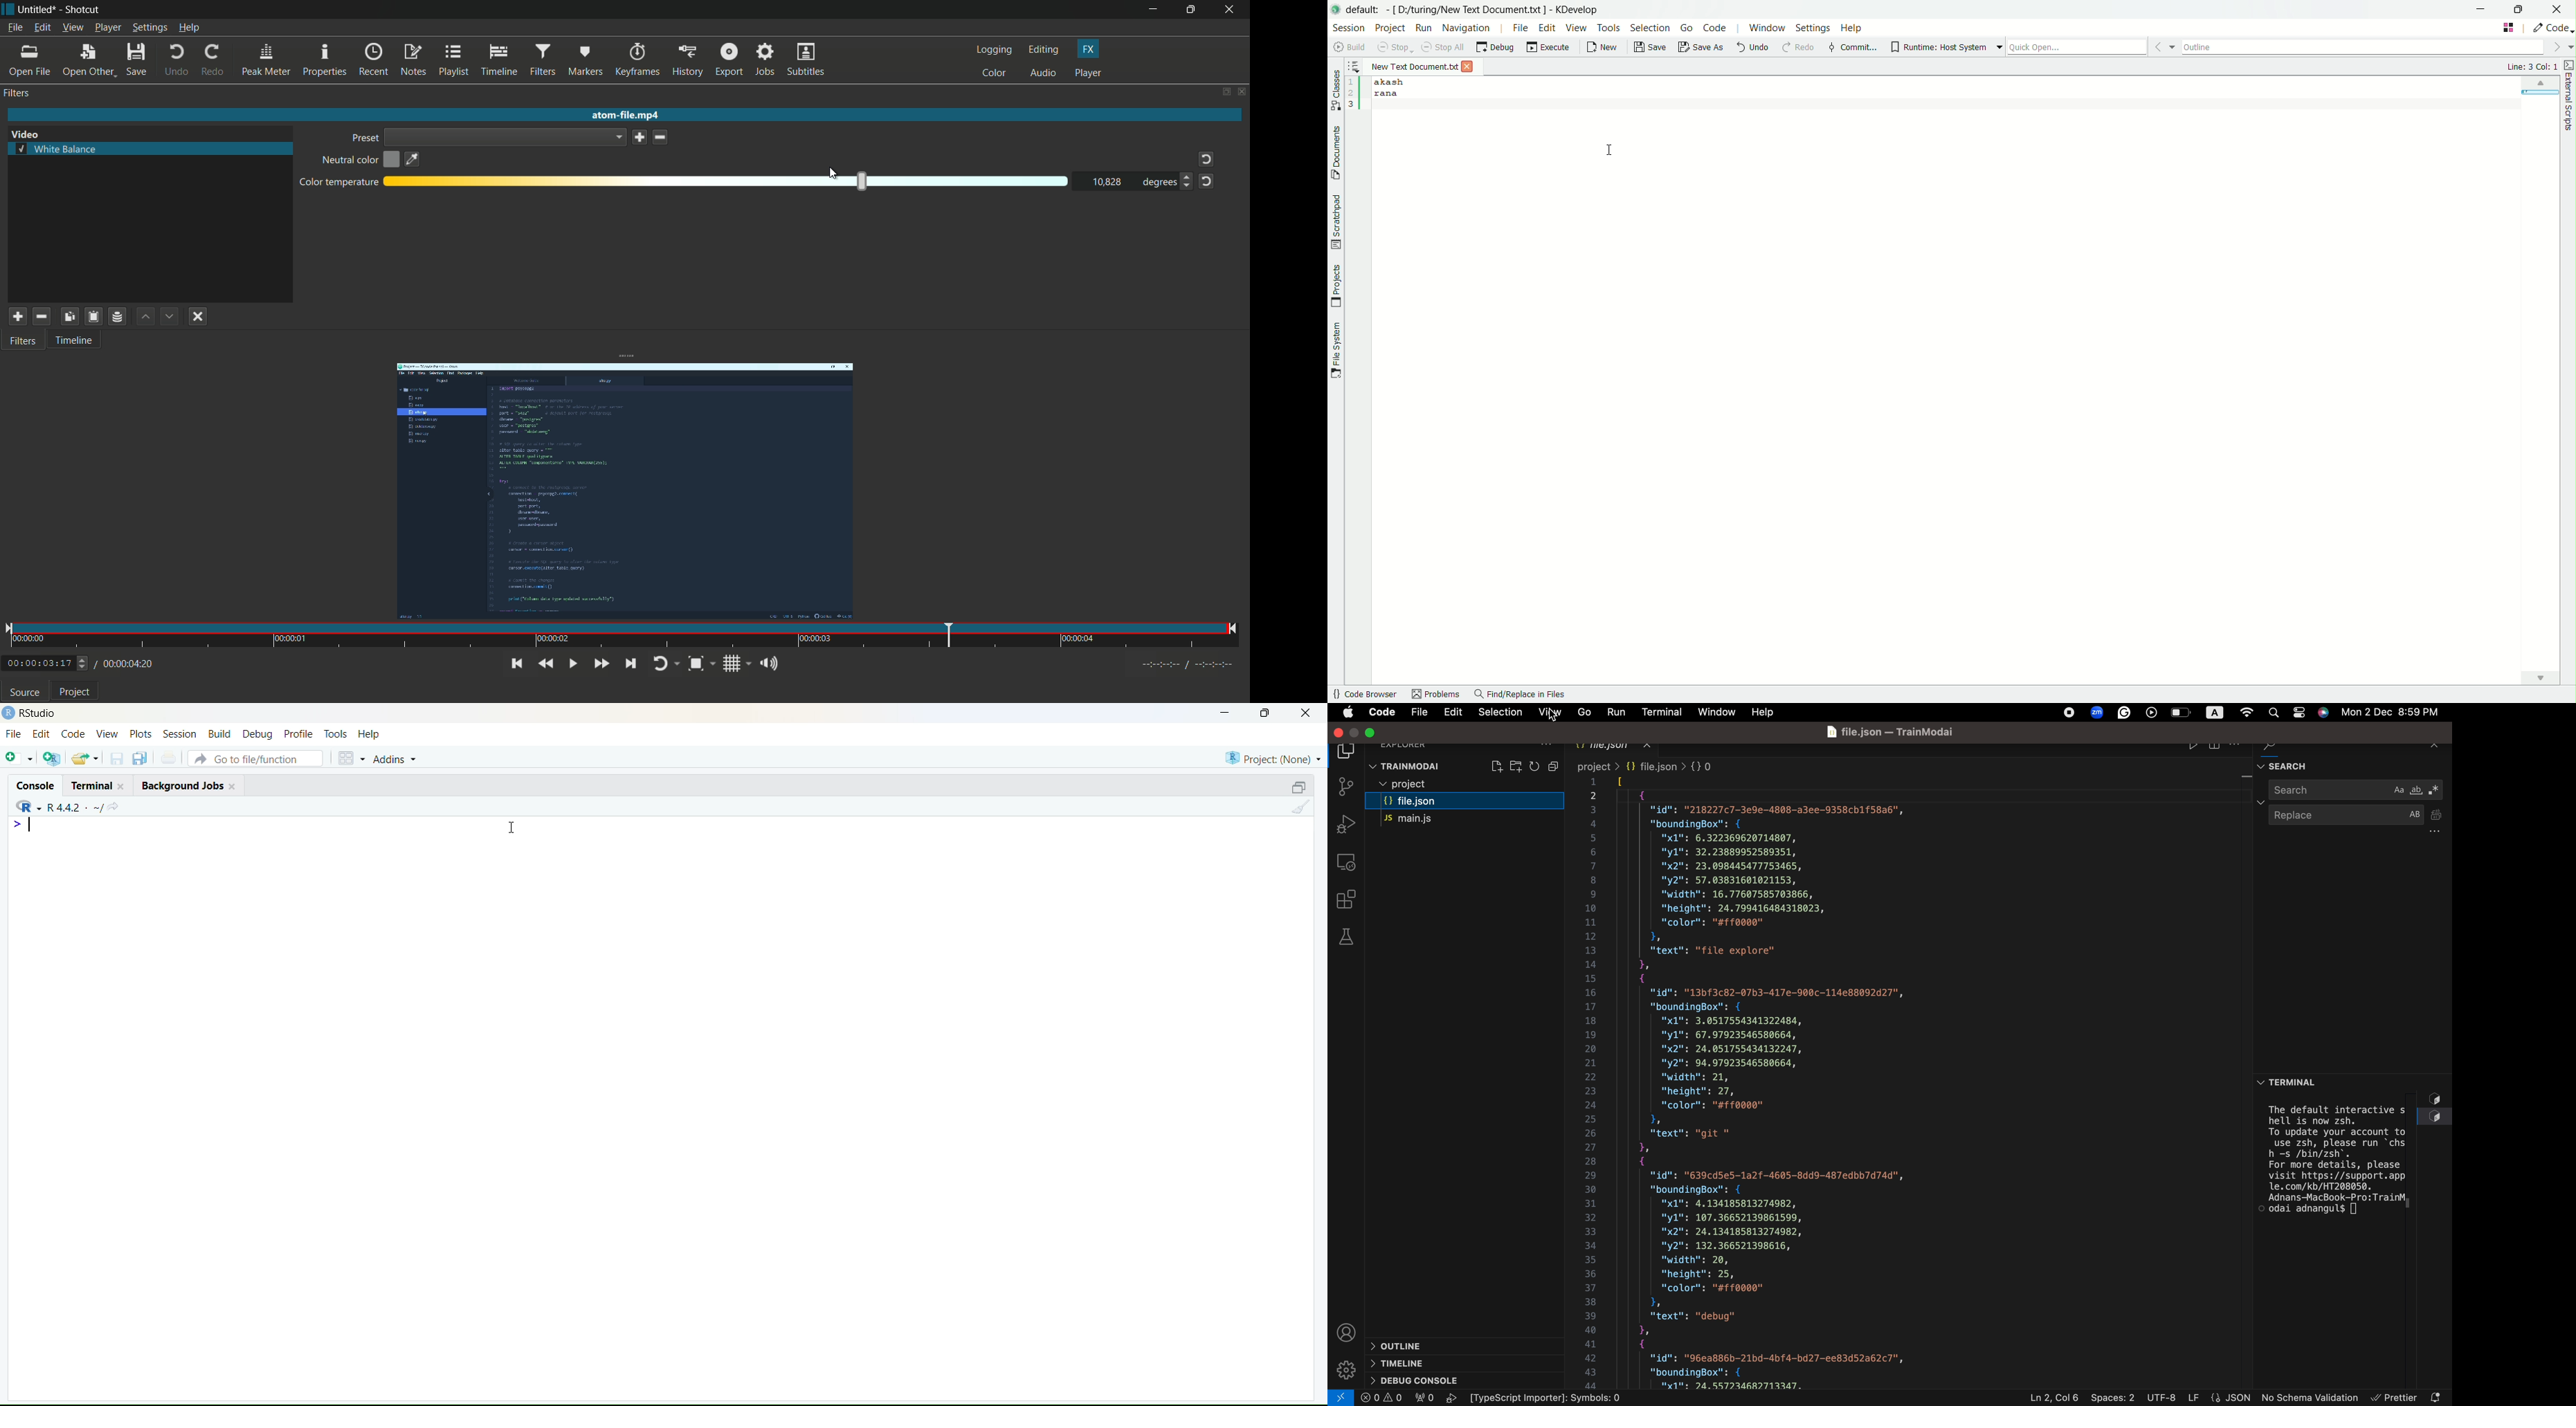  What do you see at coordinates (1497, 712) in the screenshot?
I see `selection` at bounding box center [1497, 712].